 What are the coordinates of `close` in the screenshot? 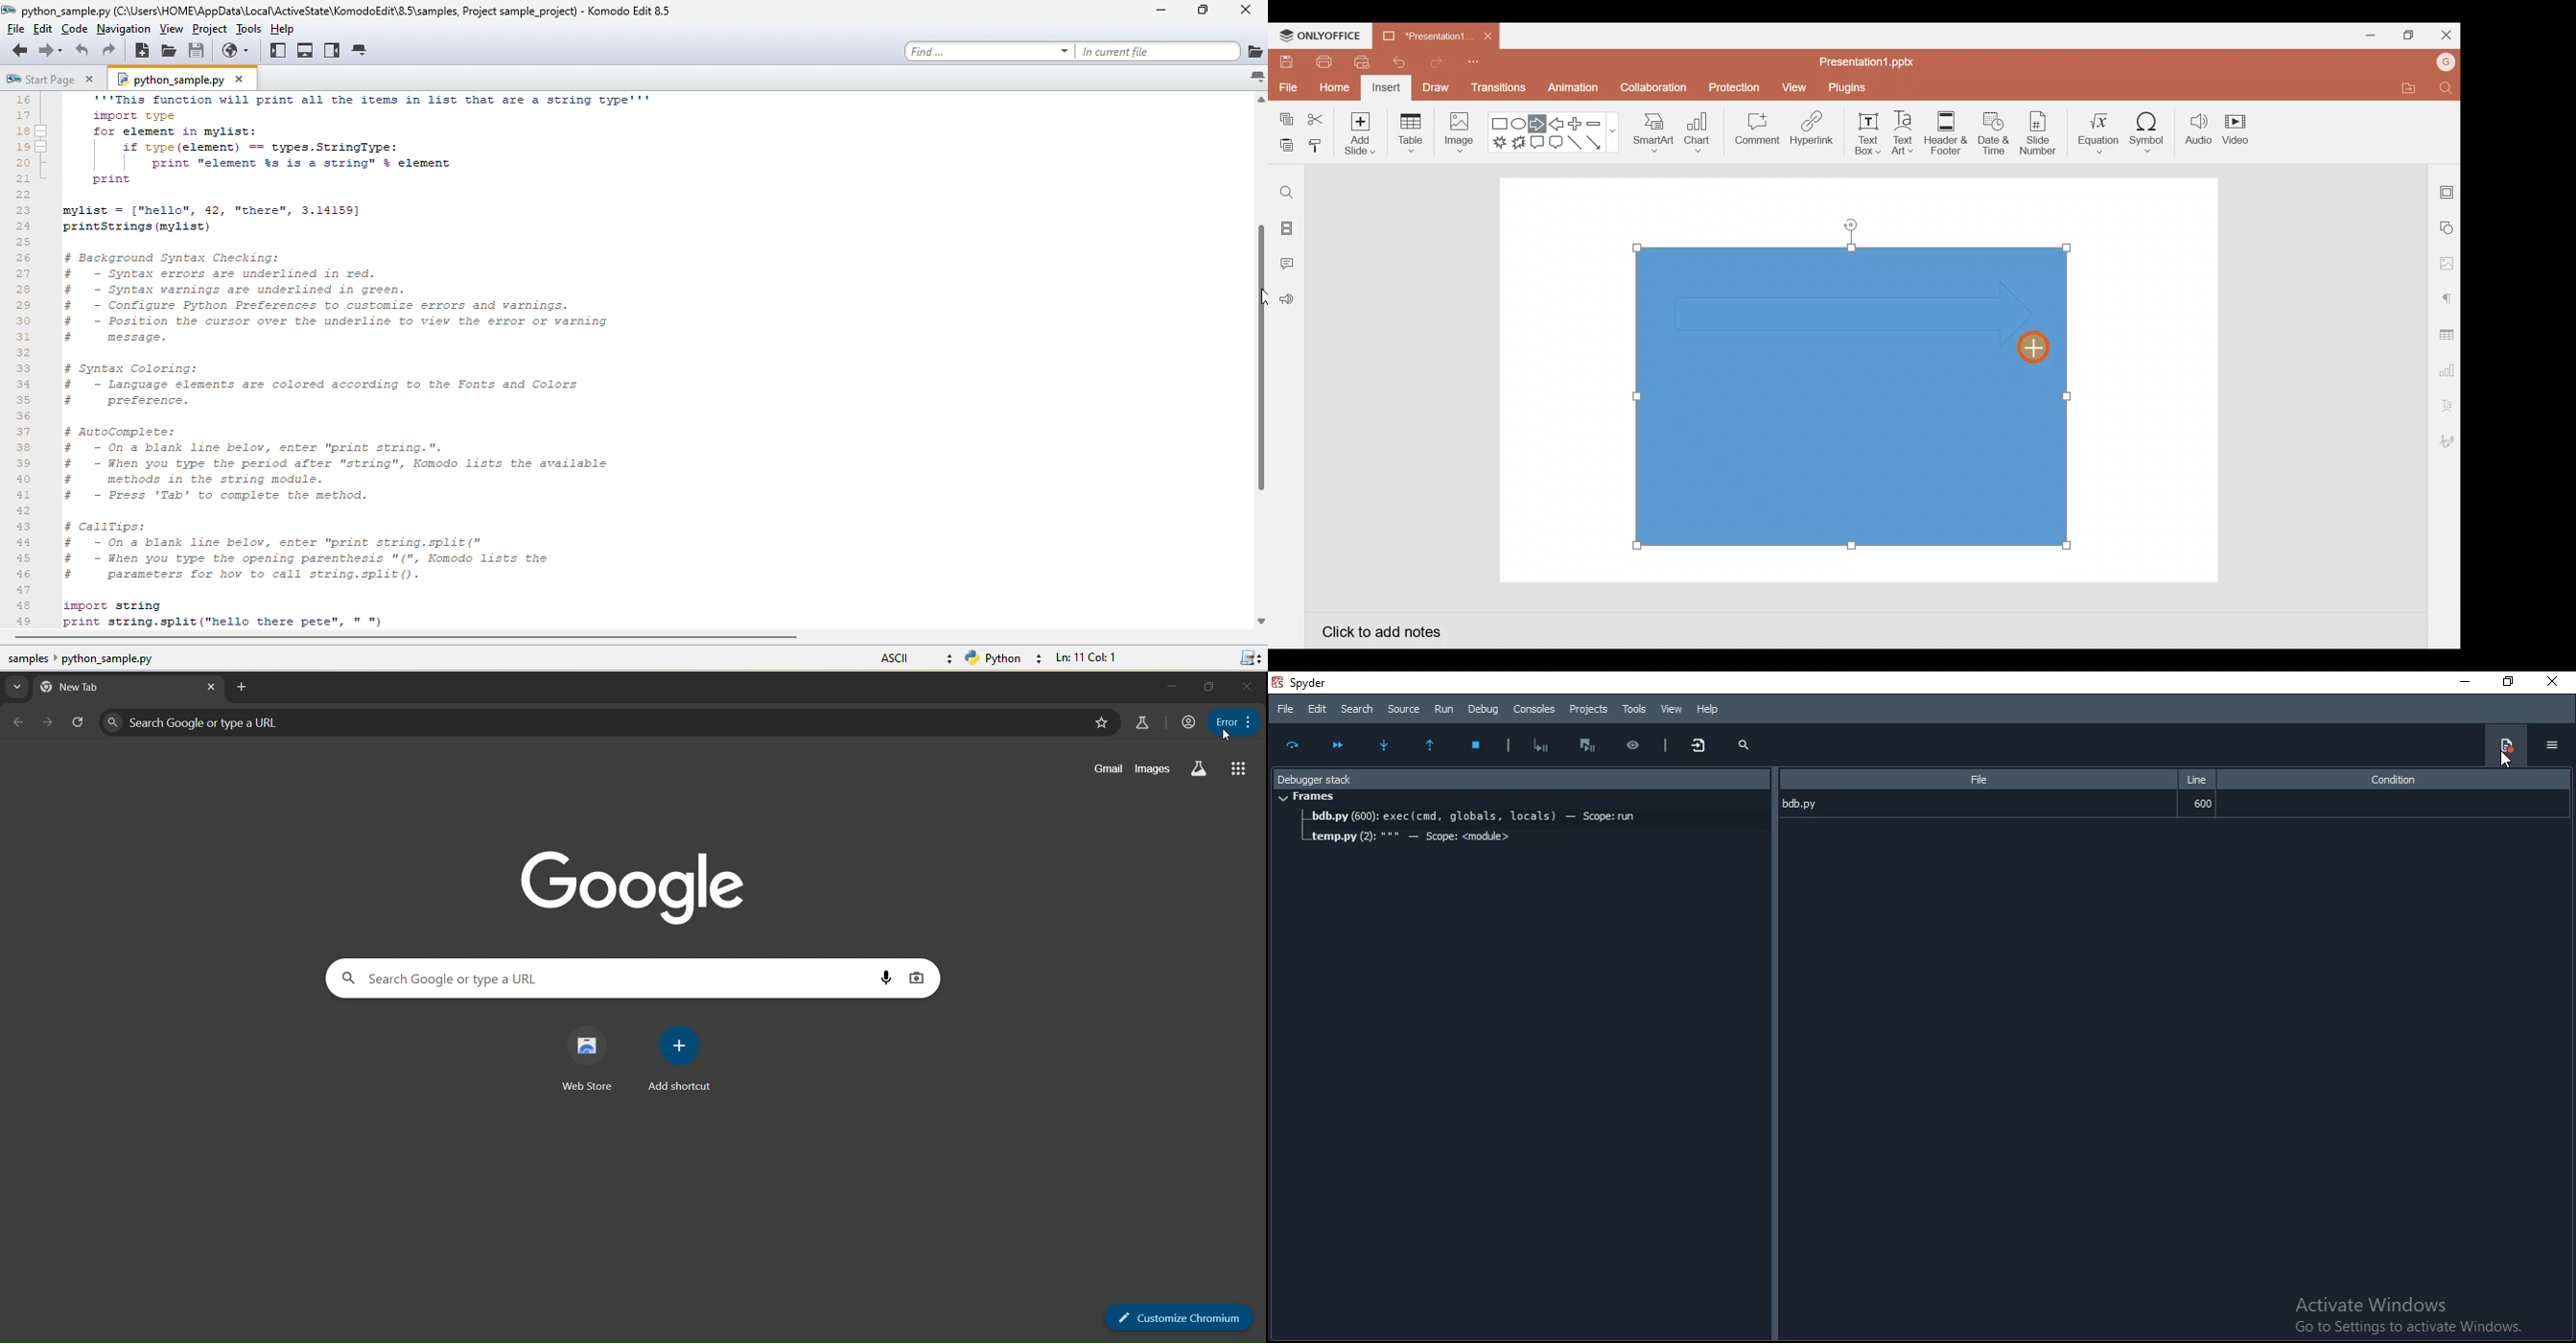 It's located at (2555, 683).